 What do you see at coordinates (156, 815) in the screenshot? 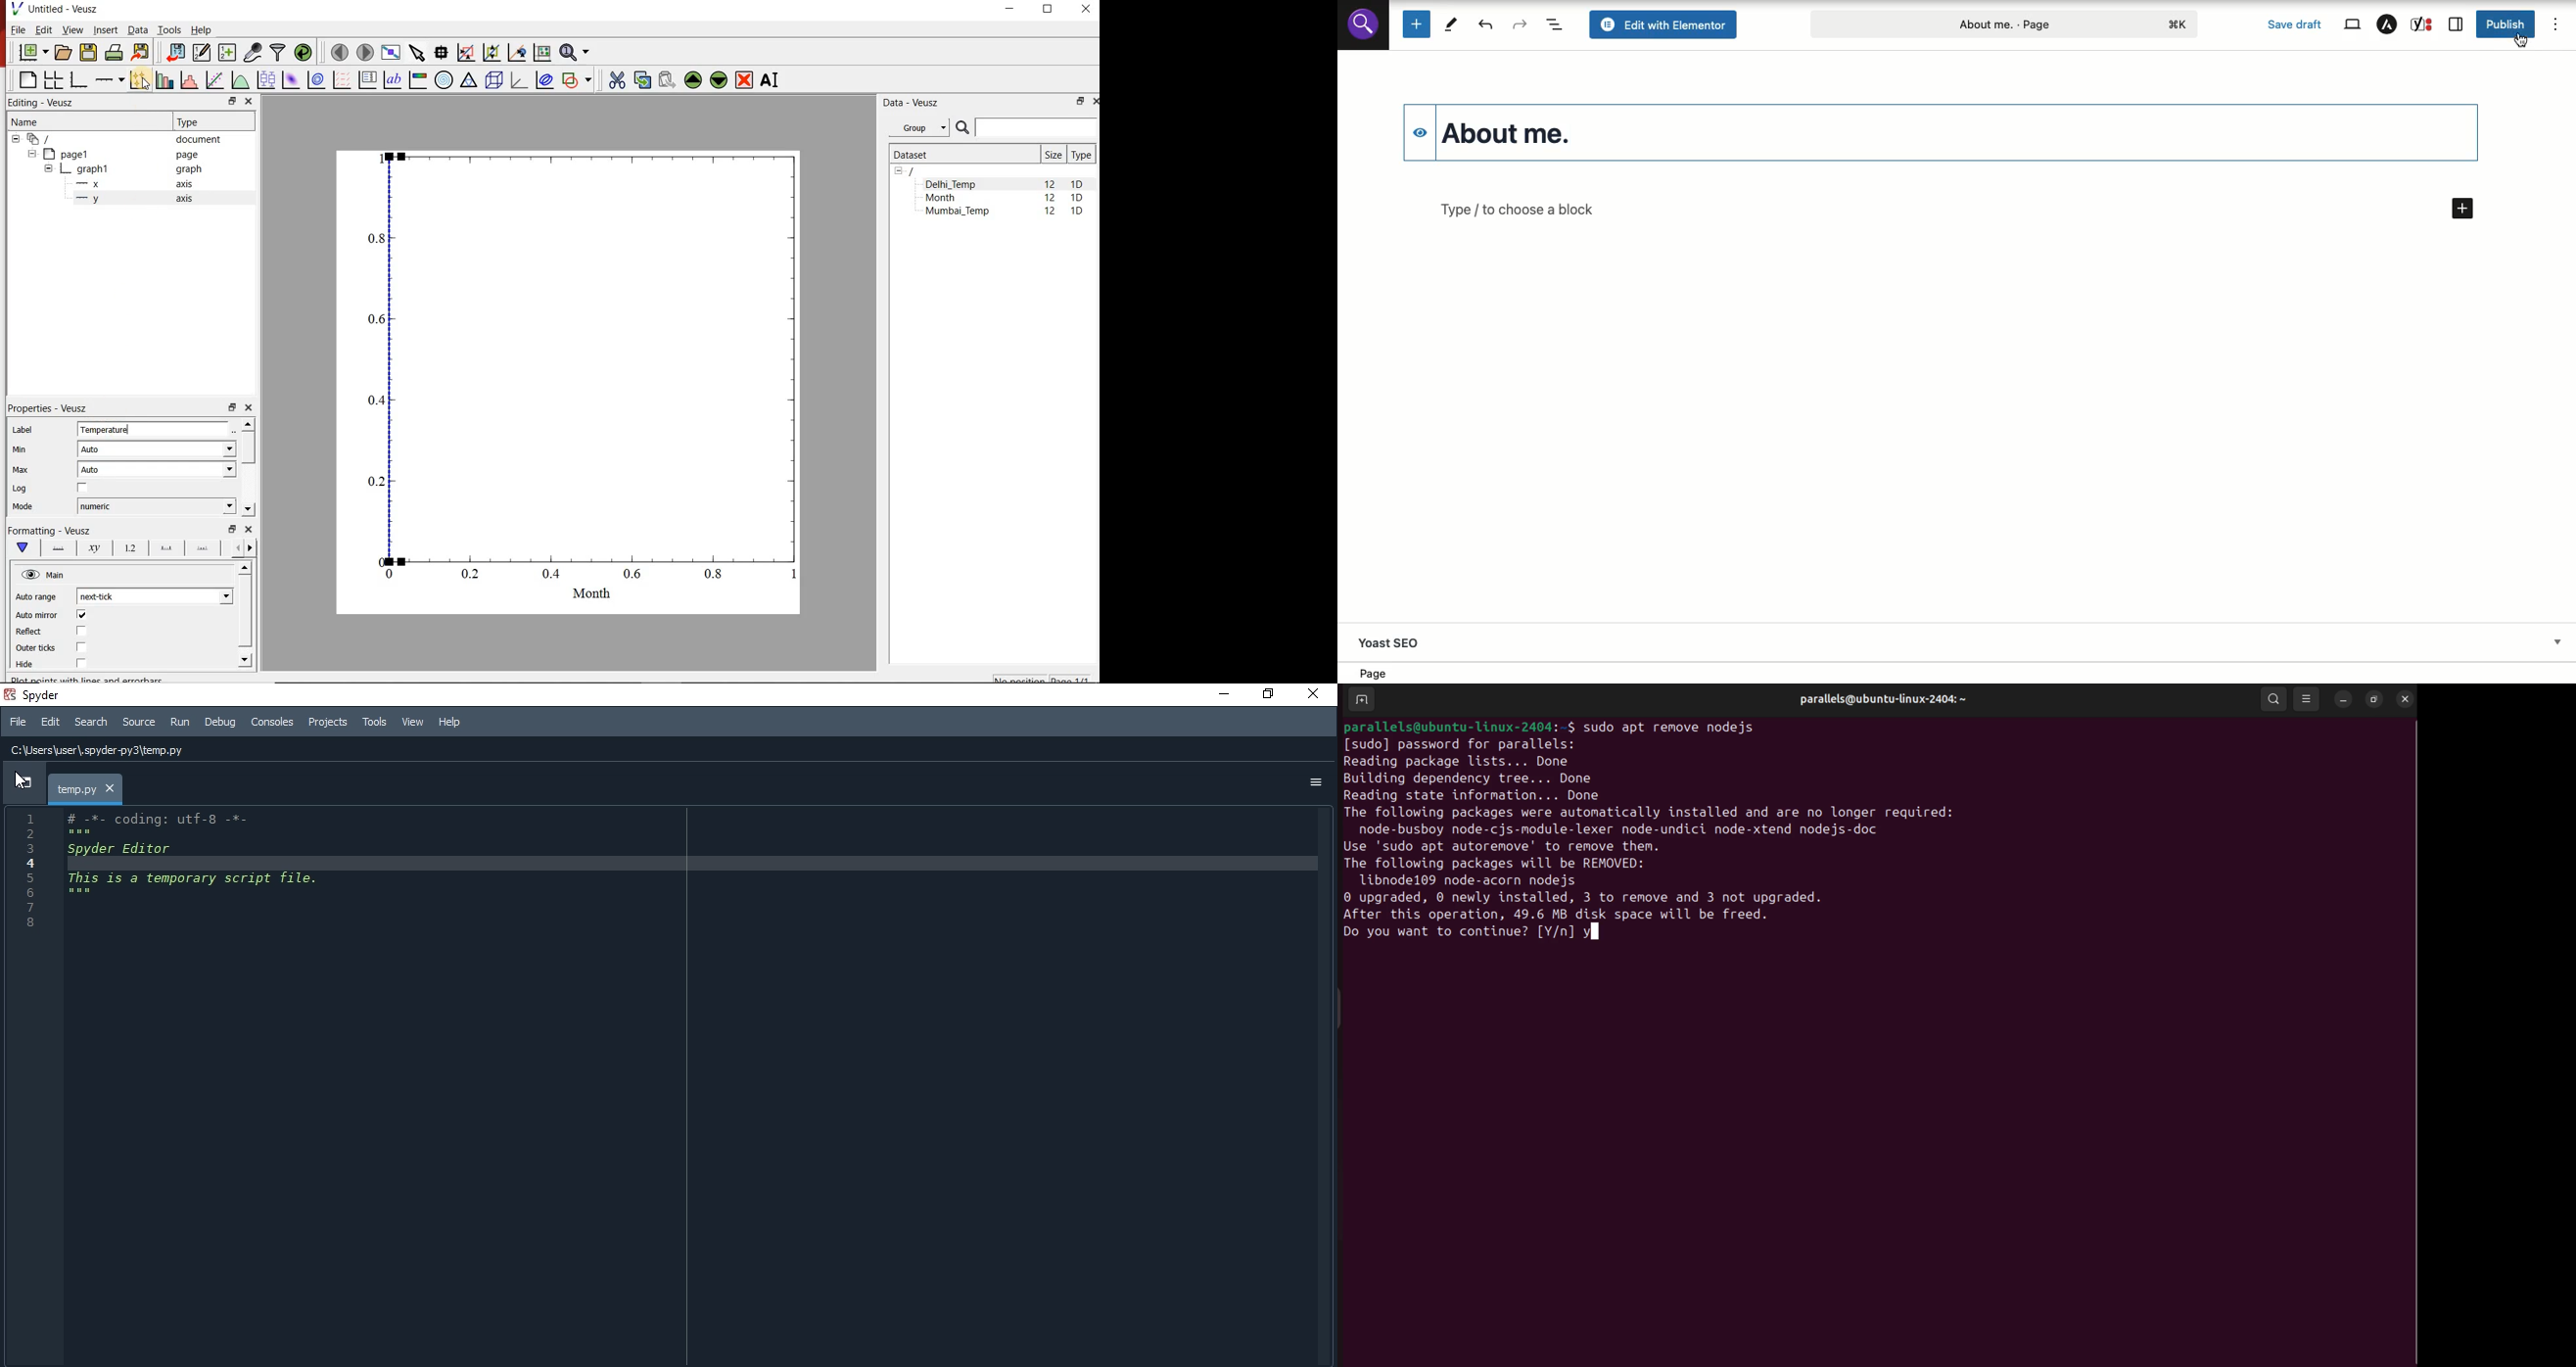
I see `1 # -*- coding: utf-8 -*-` at bounding box center [156, 815].